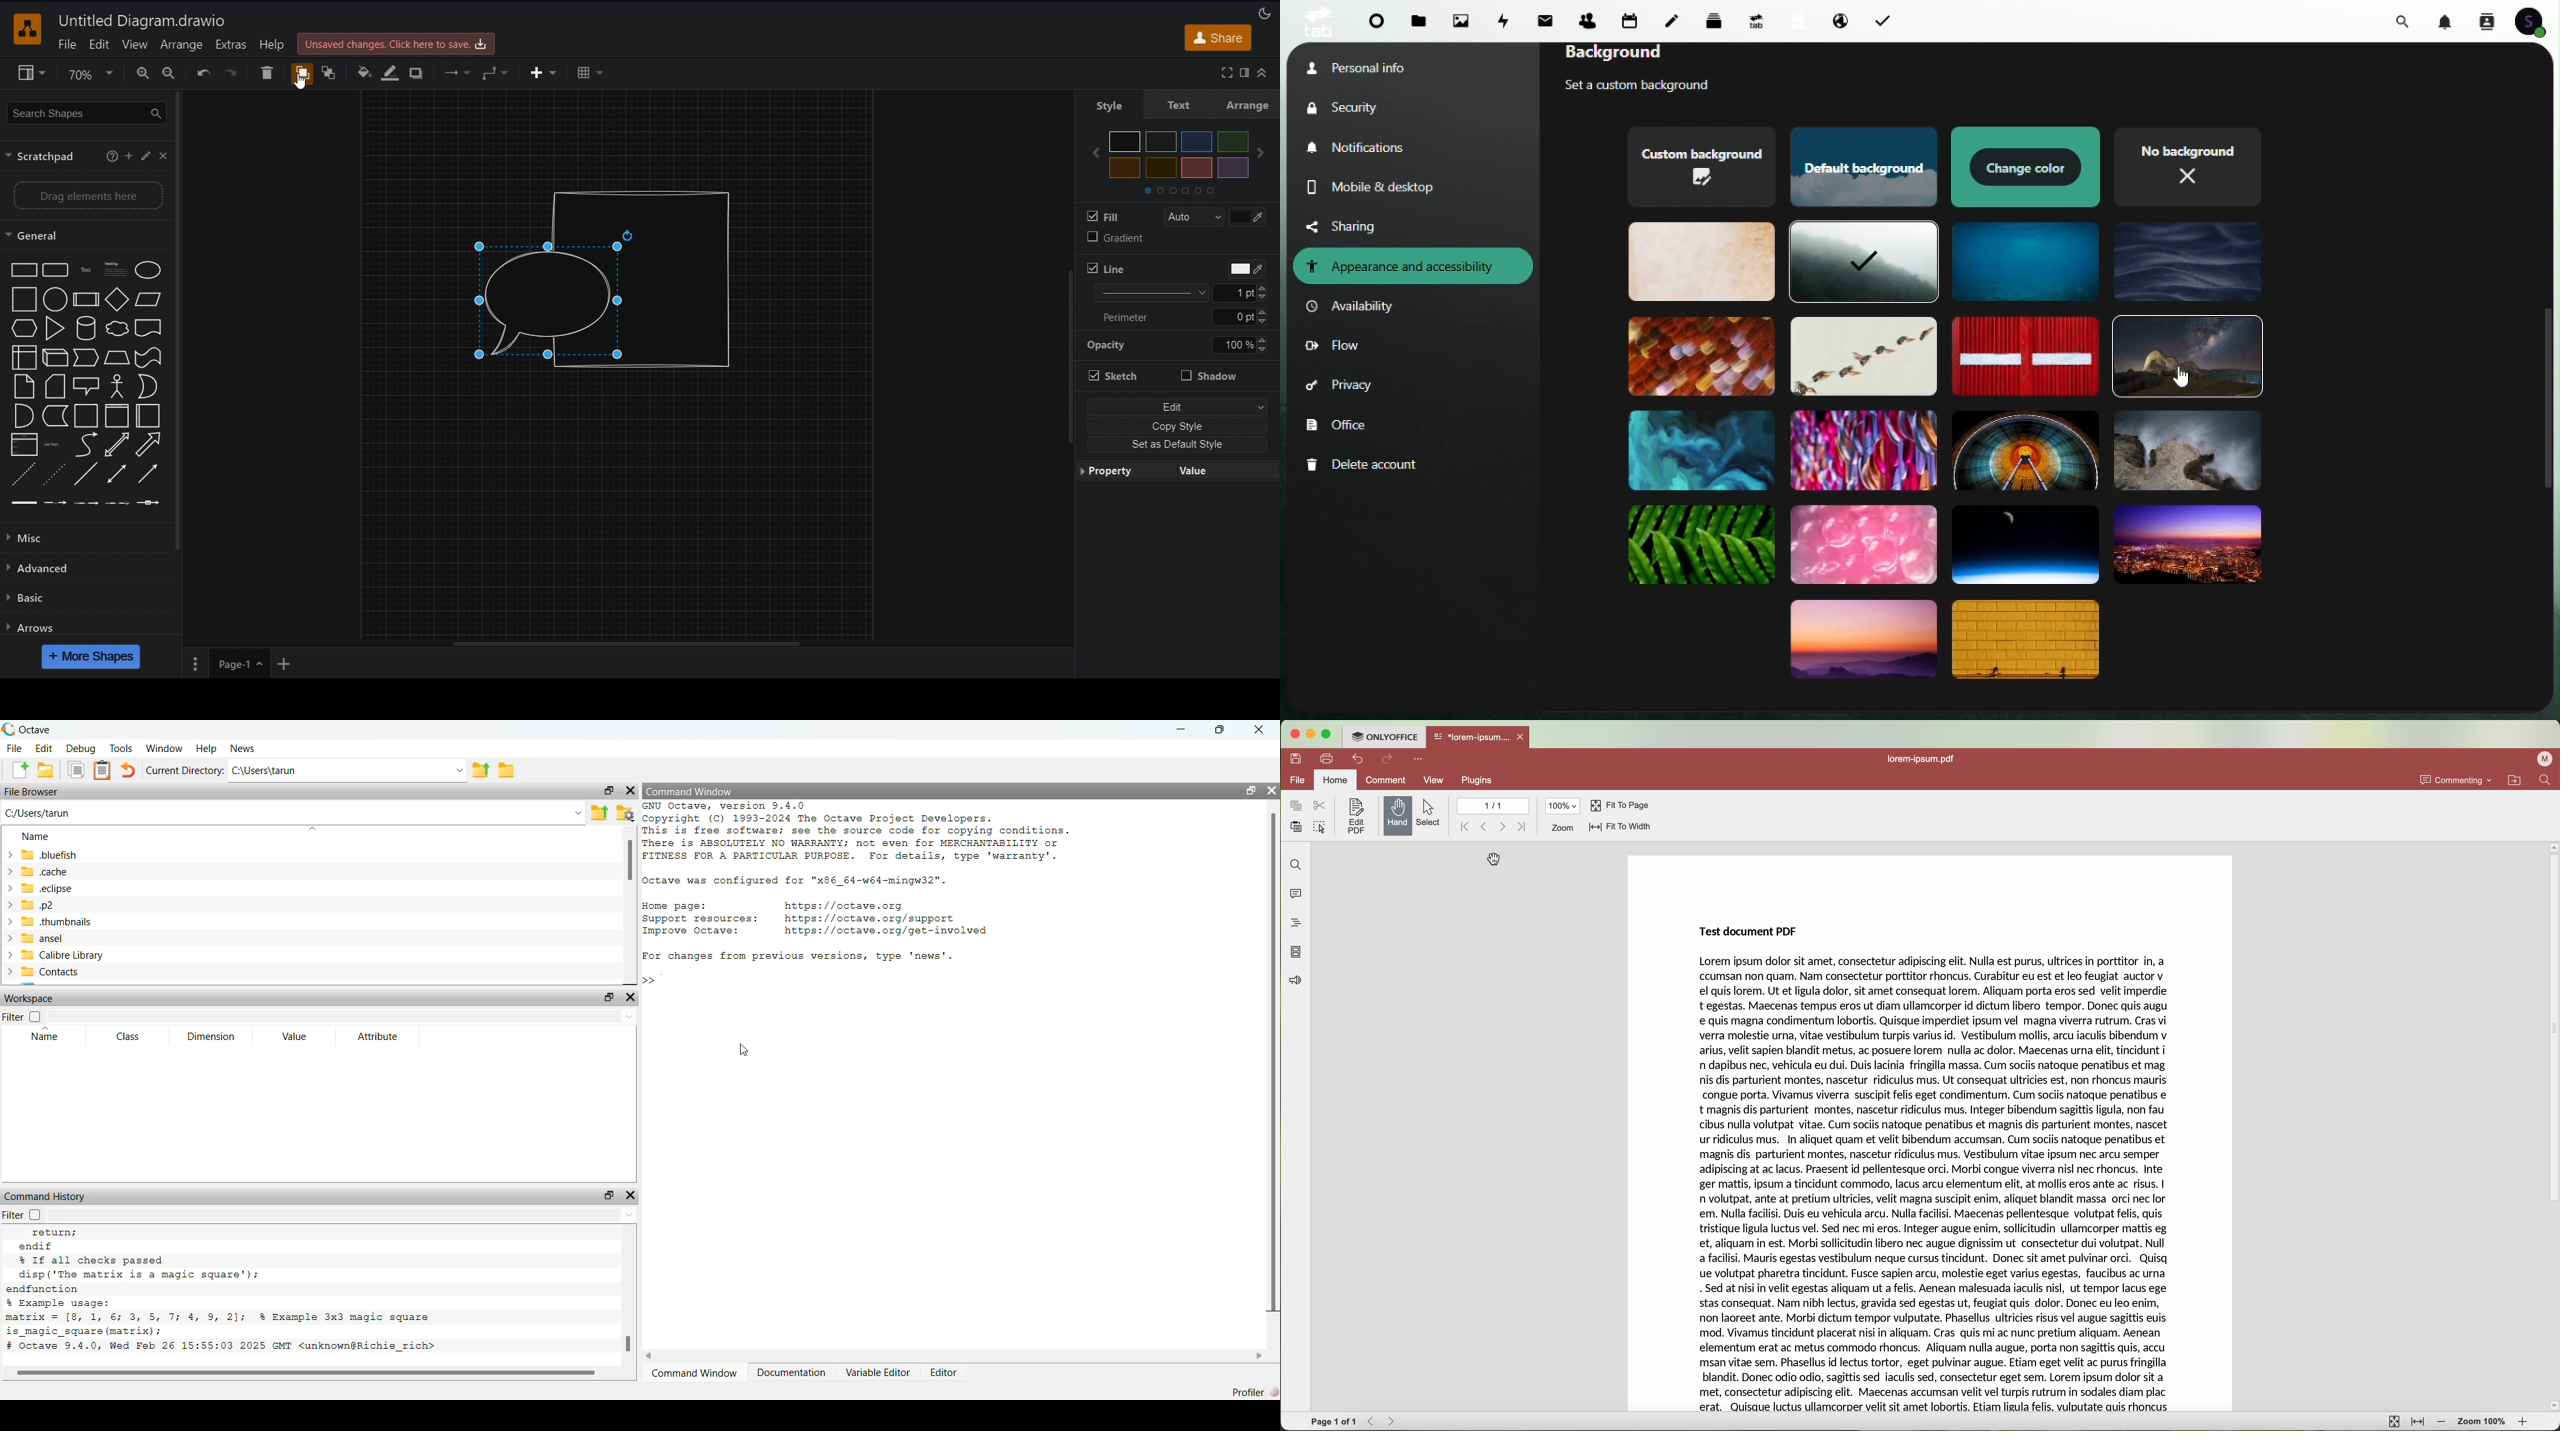 This screenshot has height=1456, width=2576. Describe the element at coordinates (2544, 759) in the screenshot. I see `profile` at that location.